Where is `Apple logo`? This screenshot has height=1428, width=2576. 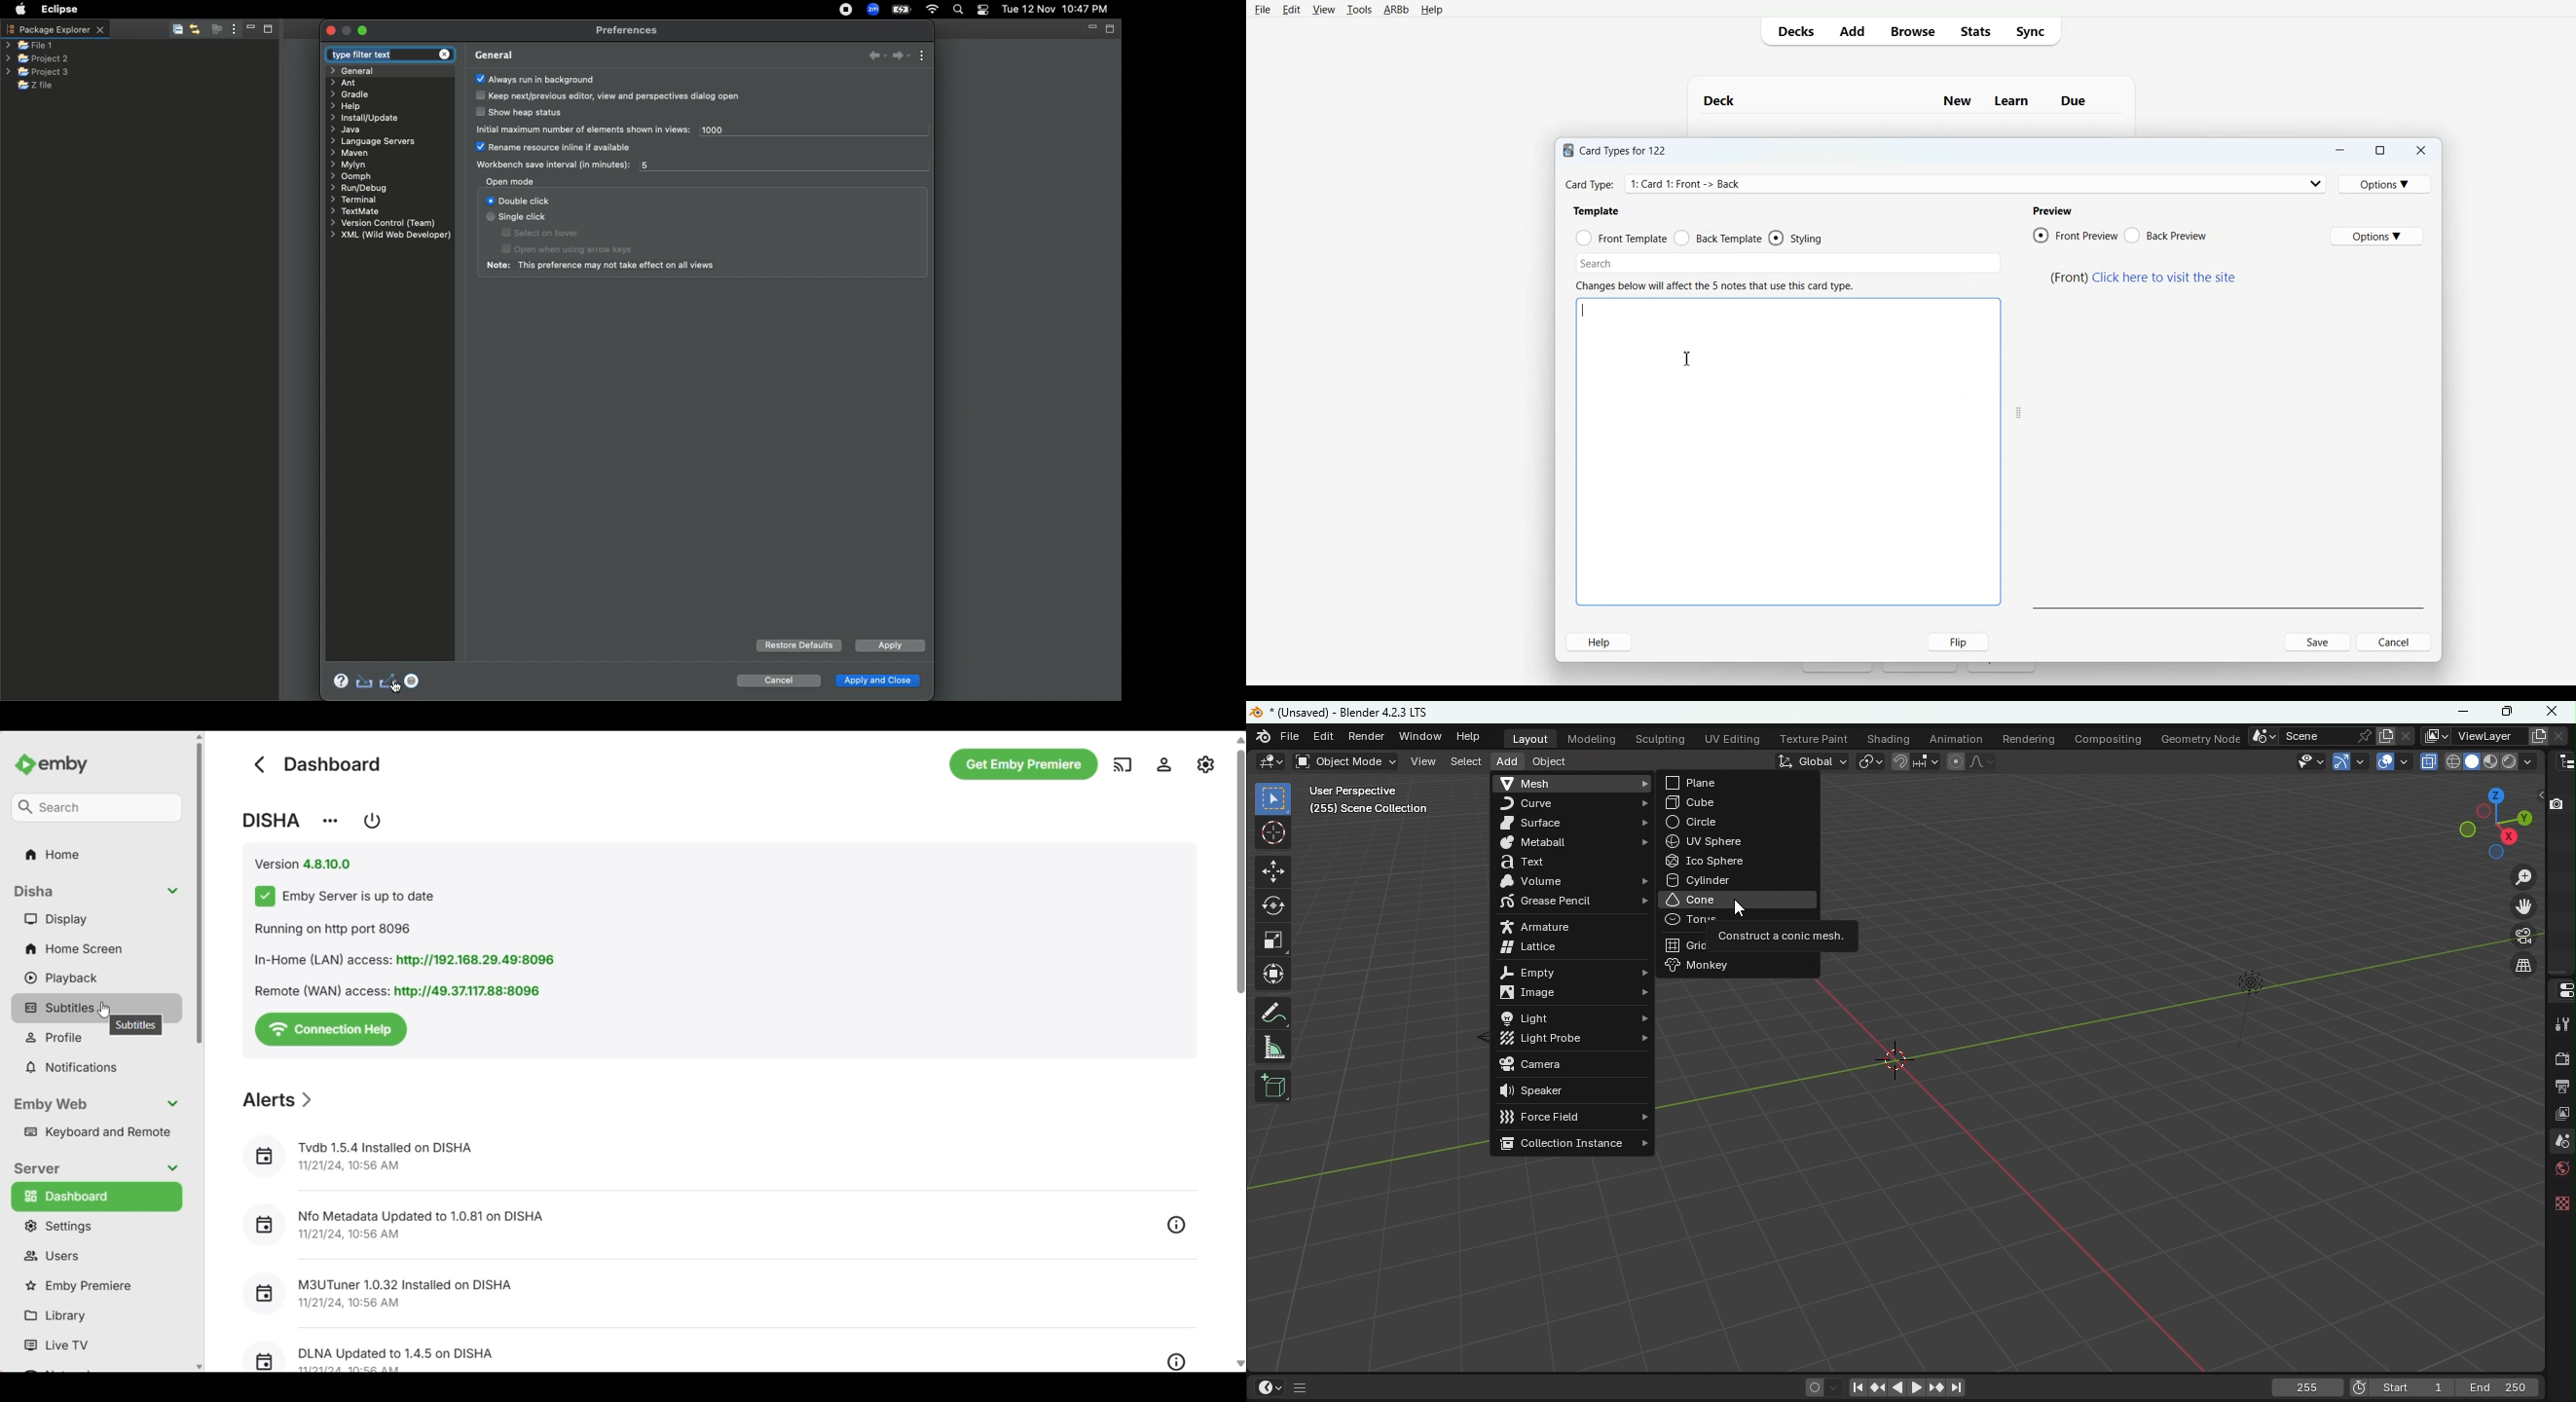 Apple logo is located at coordinates (20, 11).